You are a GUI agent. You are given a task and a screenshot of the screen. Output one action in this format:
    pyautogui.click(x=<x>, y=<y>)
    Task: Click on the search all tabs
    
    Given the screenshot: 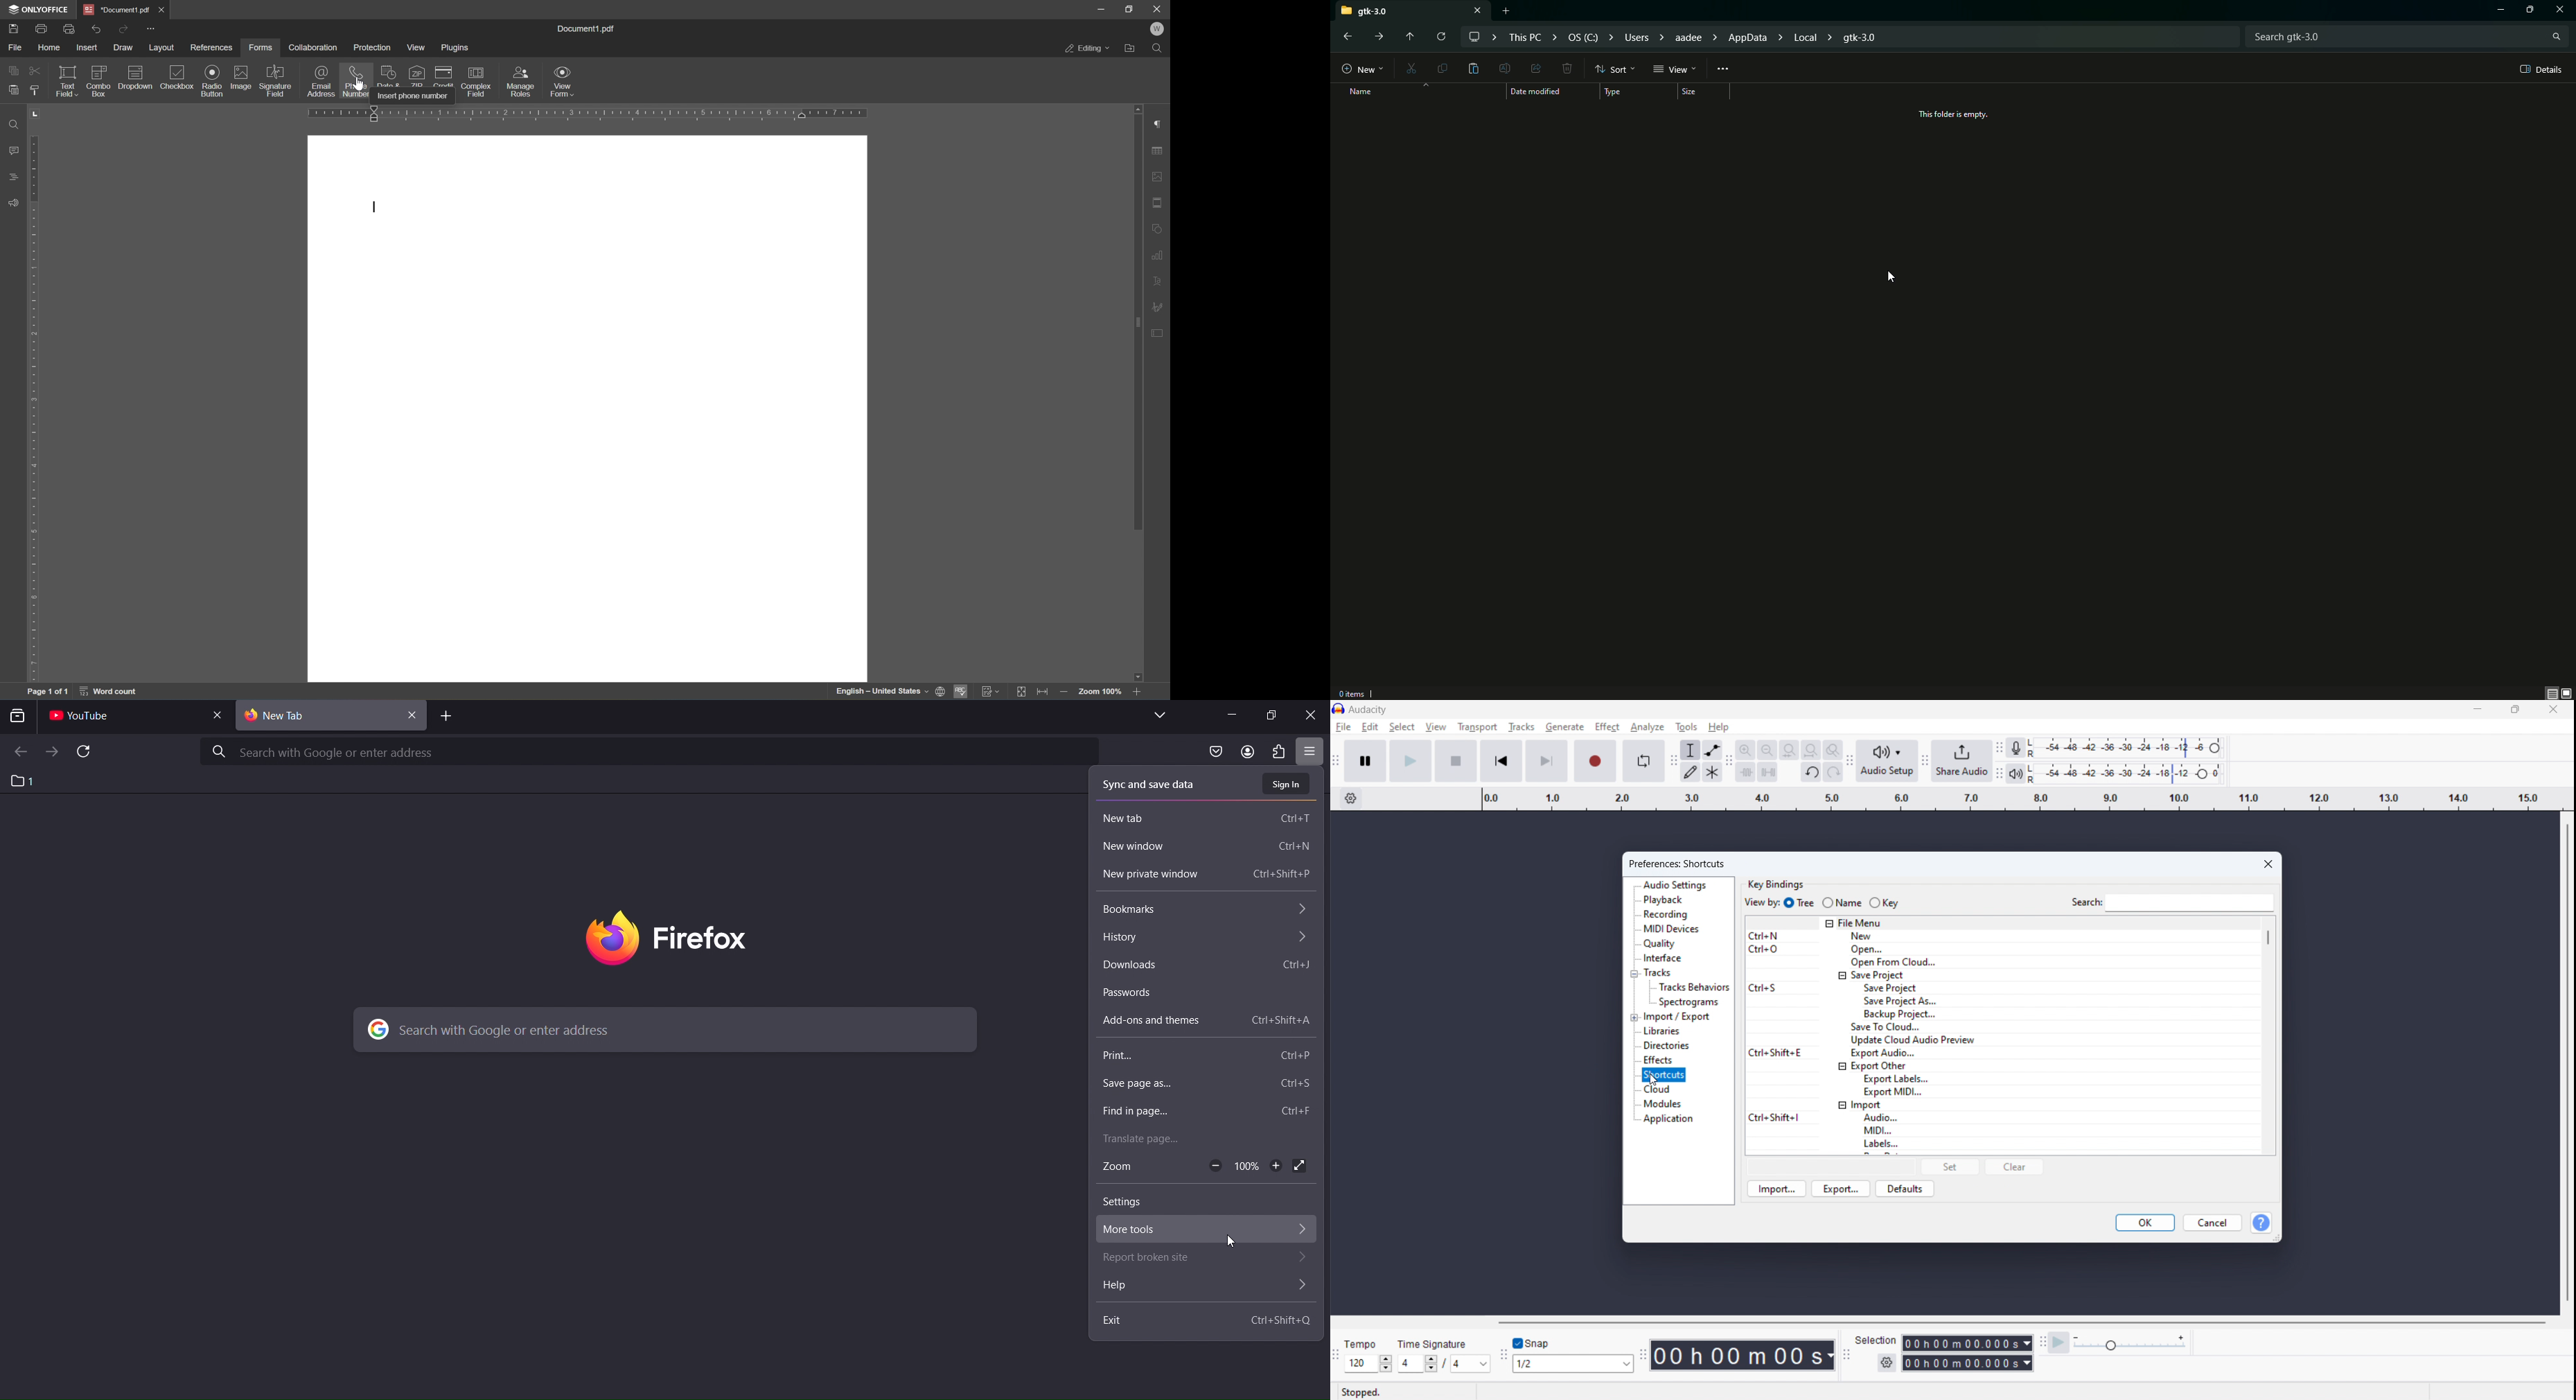 What is the action you would take?
    pyautogui.click(x=20, y=718)
    